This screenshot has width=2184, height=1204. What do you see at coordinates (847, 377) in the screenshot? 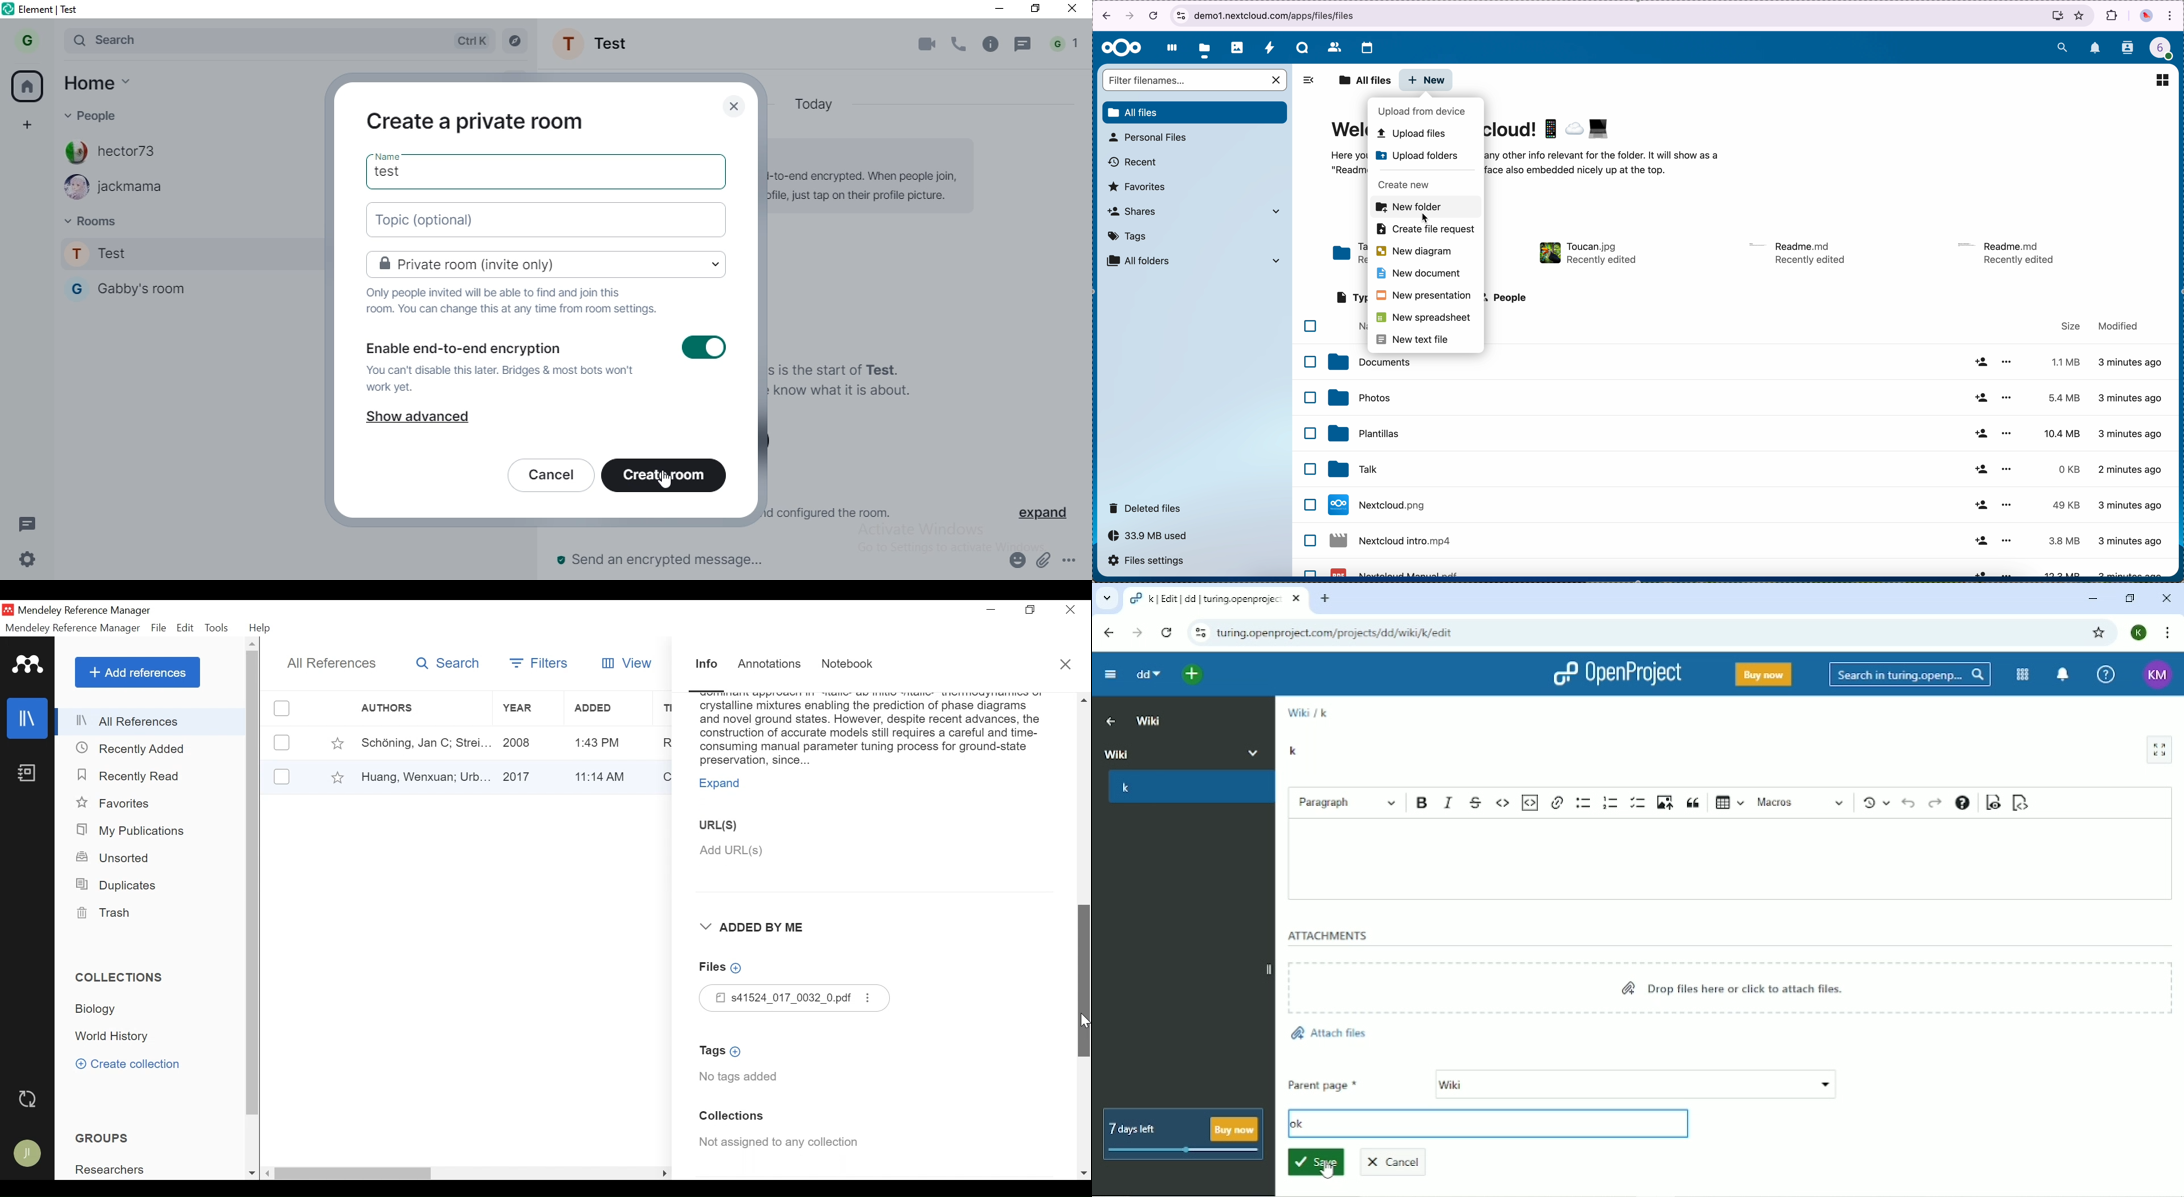
I see `You created this room. This is the start of Test.
Add a topic to help people know what it is about.` at bounding box center [847, 377].